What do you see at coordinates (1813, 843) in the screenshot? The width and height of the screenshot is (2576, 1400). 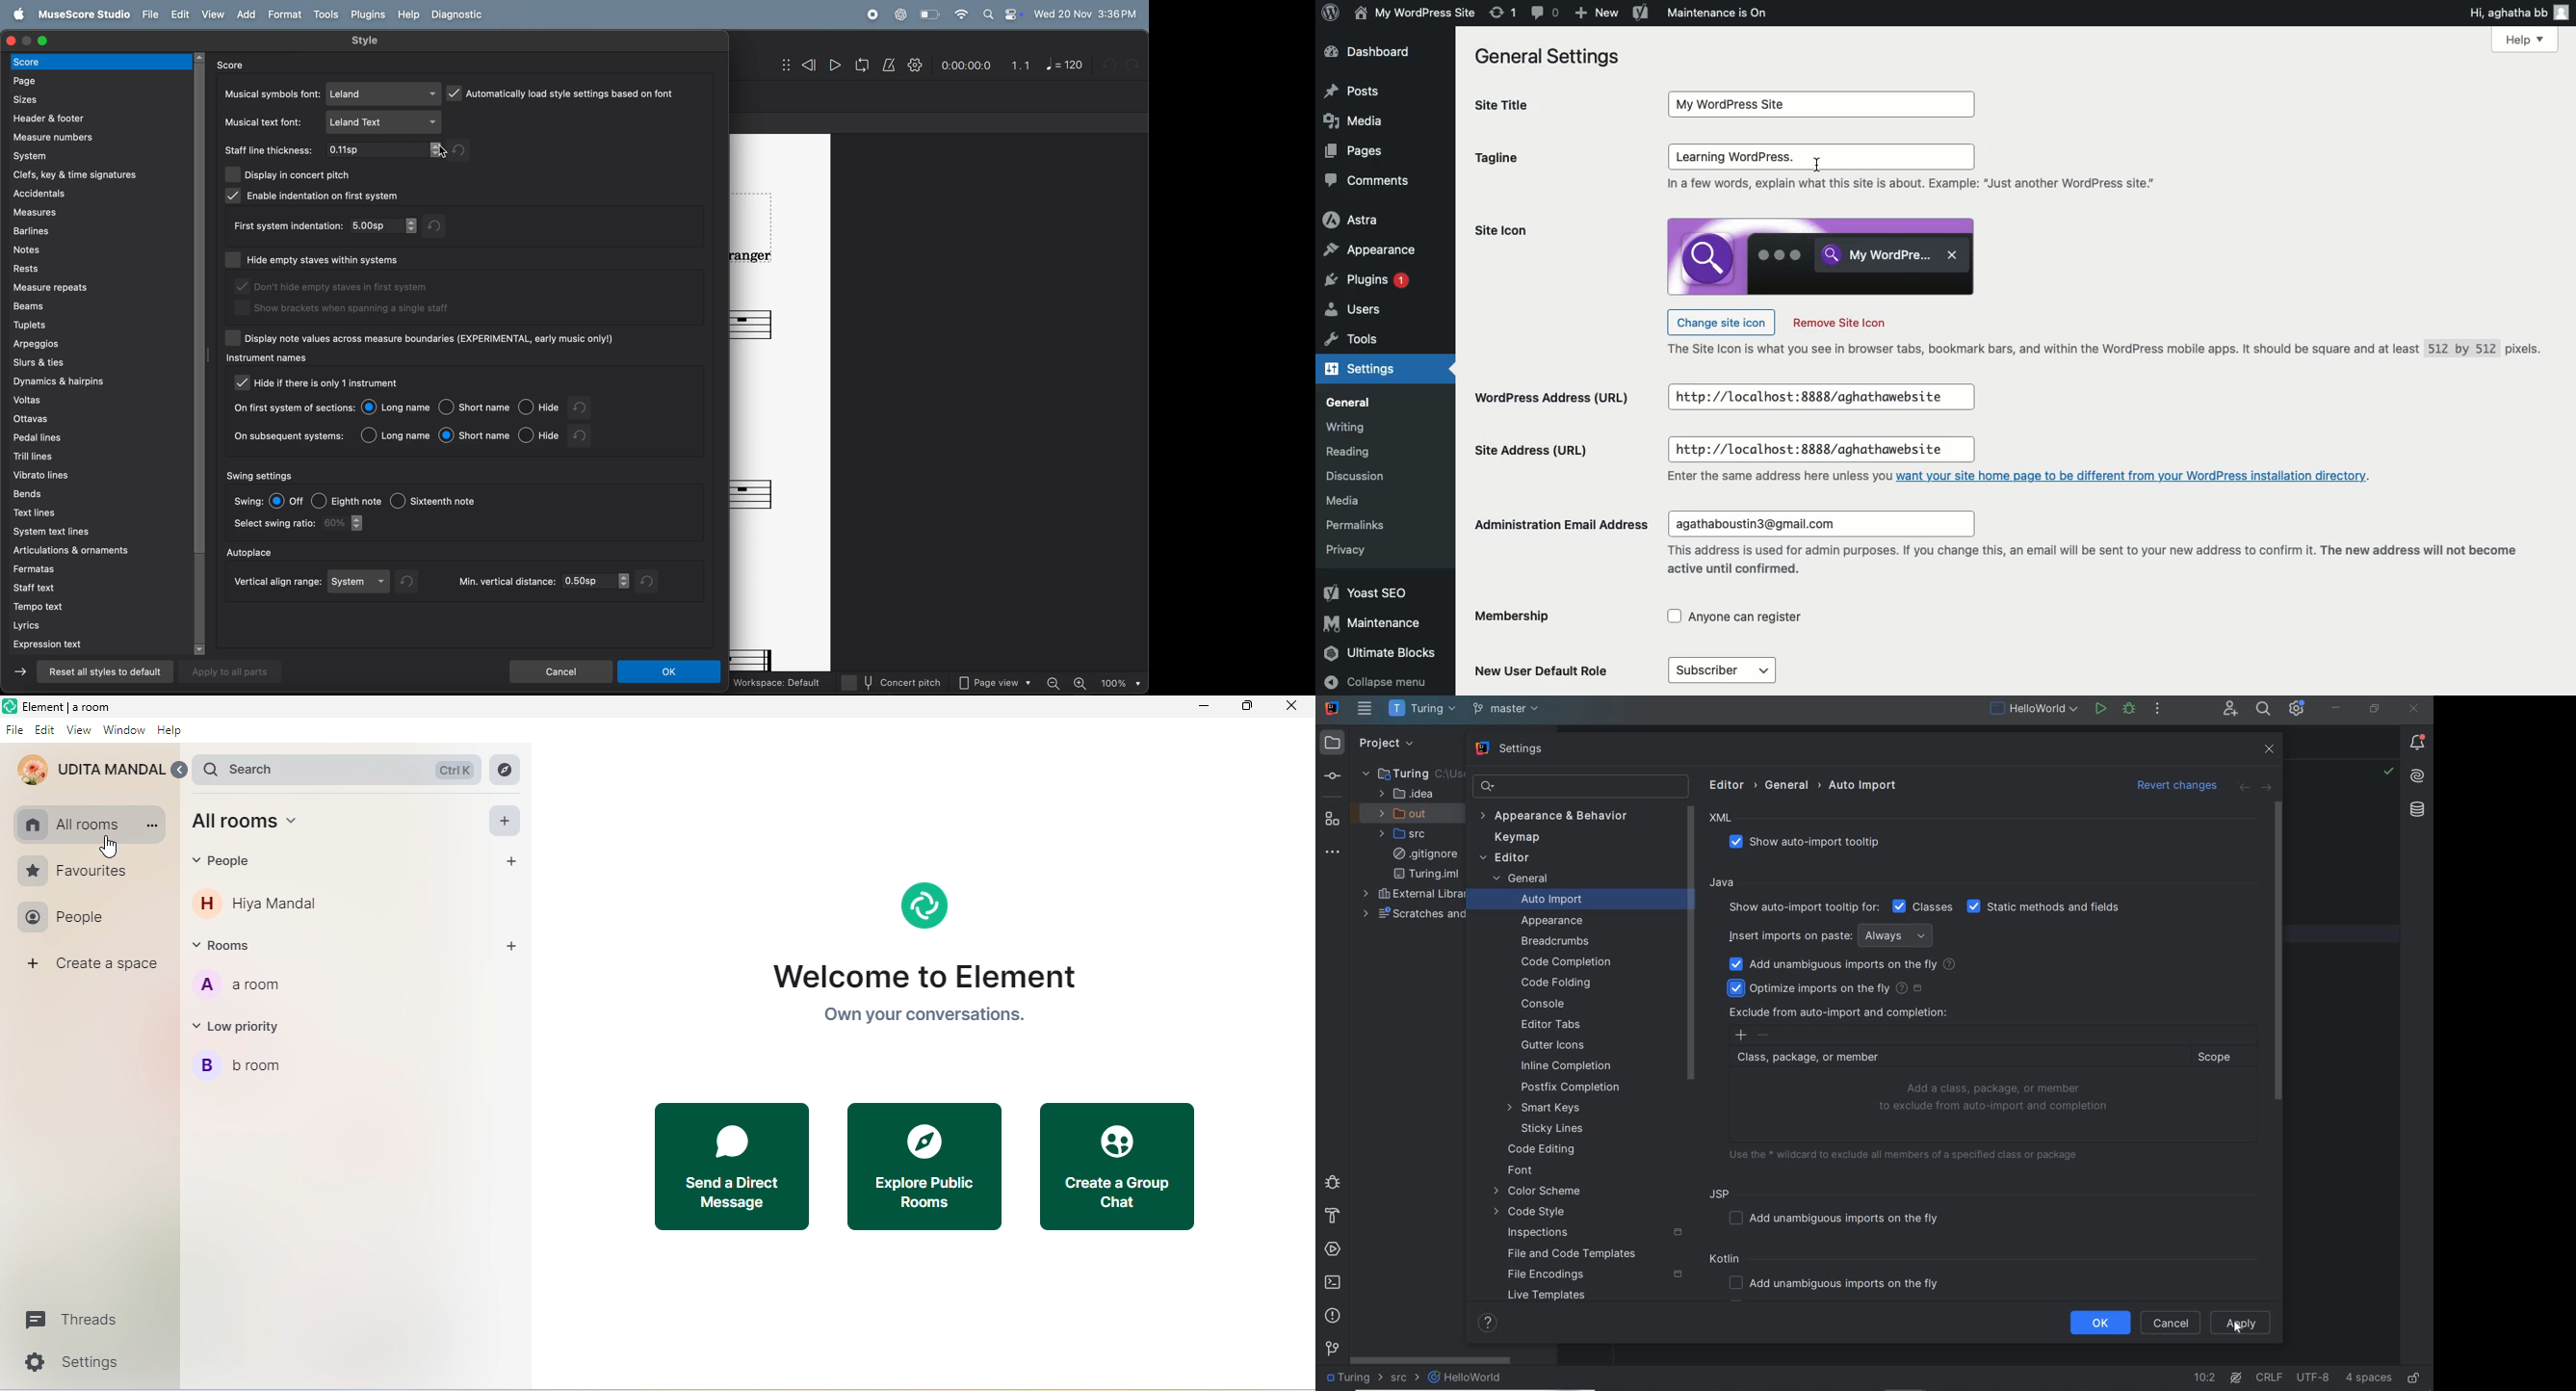 I see `SHOW AUTO-IMPORT TOOLTIP` at bounding box center [1813, 843].